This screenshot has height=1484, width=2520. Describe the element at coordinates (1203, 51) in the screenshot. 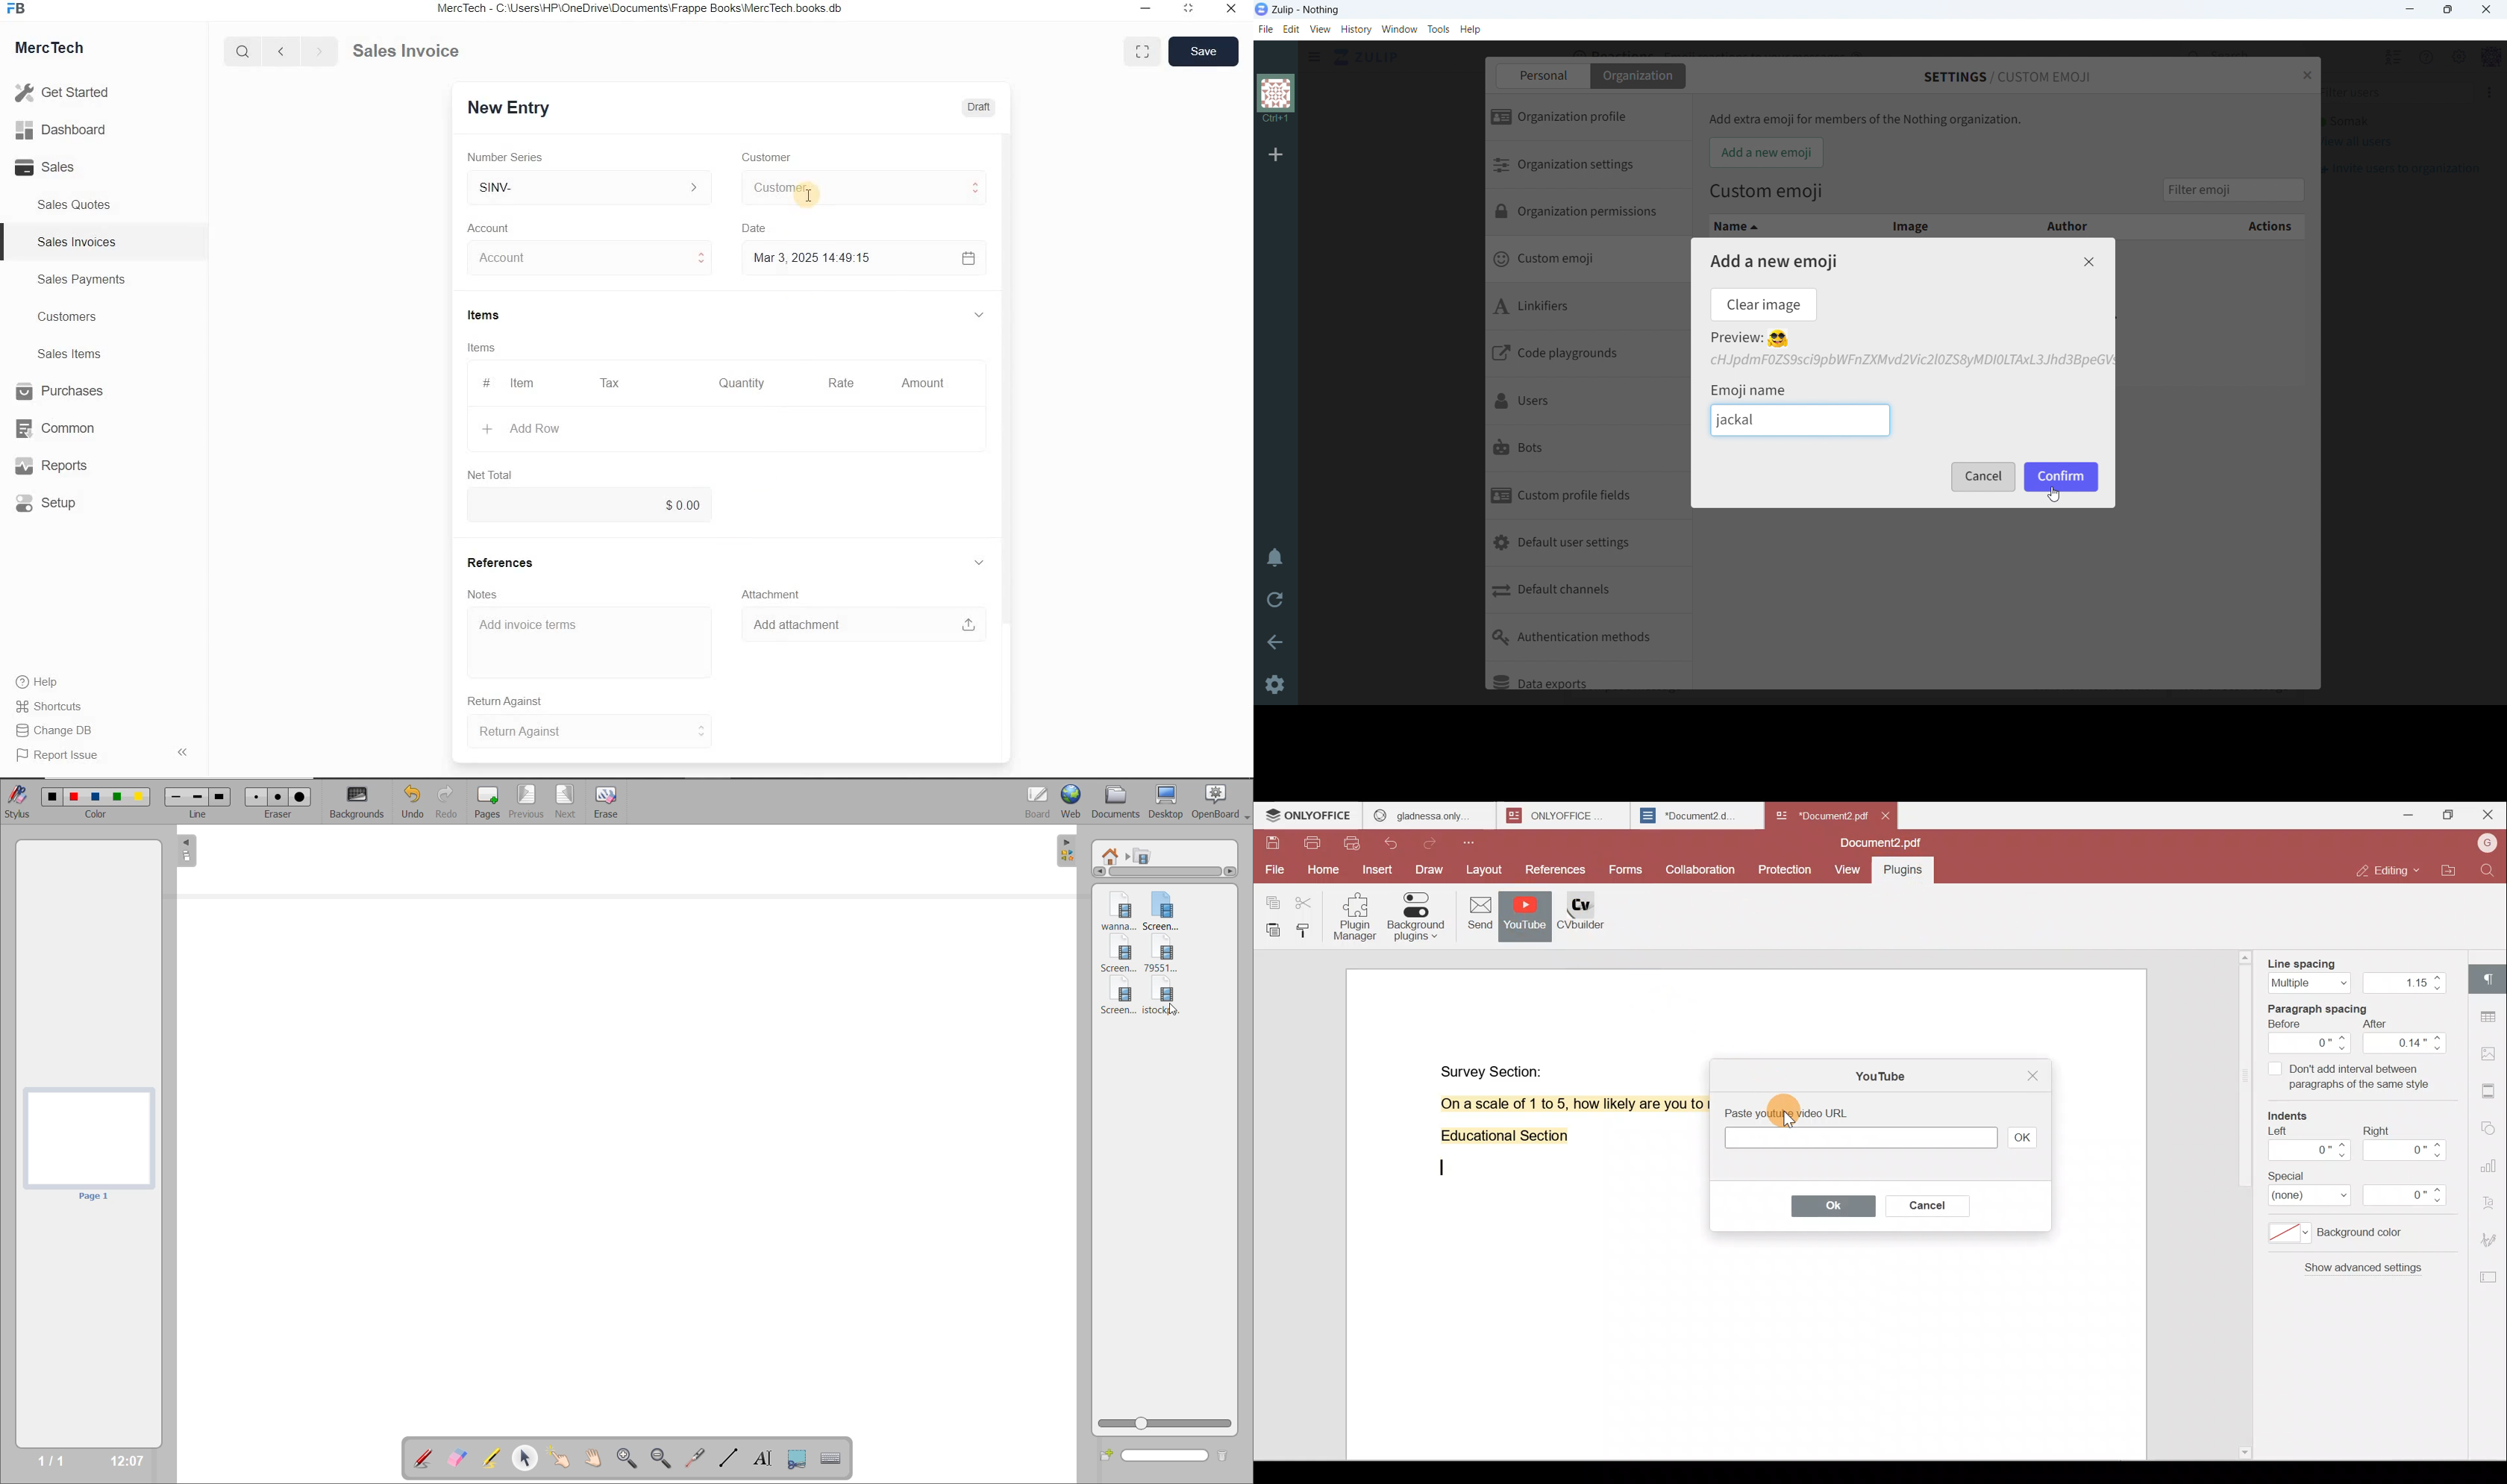

I see `Save` at that location.